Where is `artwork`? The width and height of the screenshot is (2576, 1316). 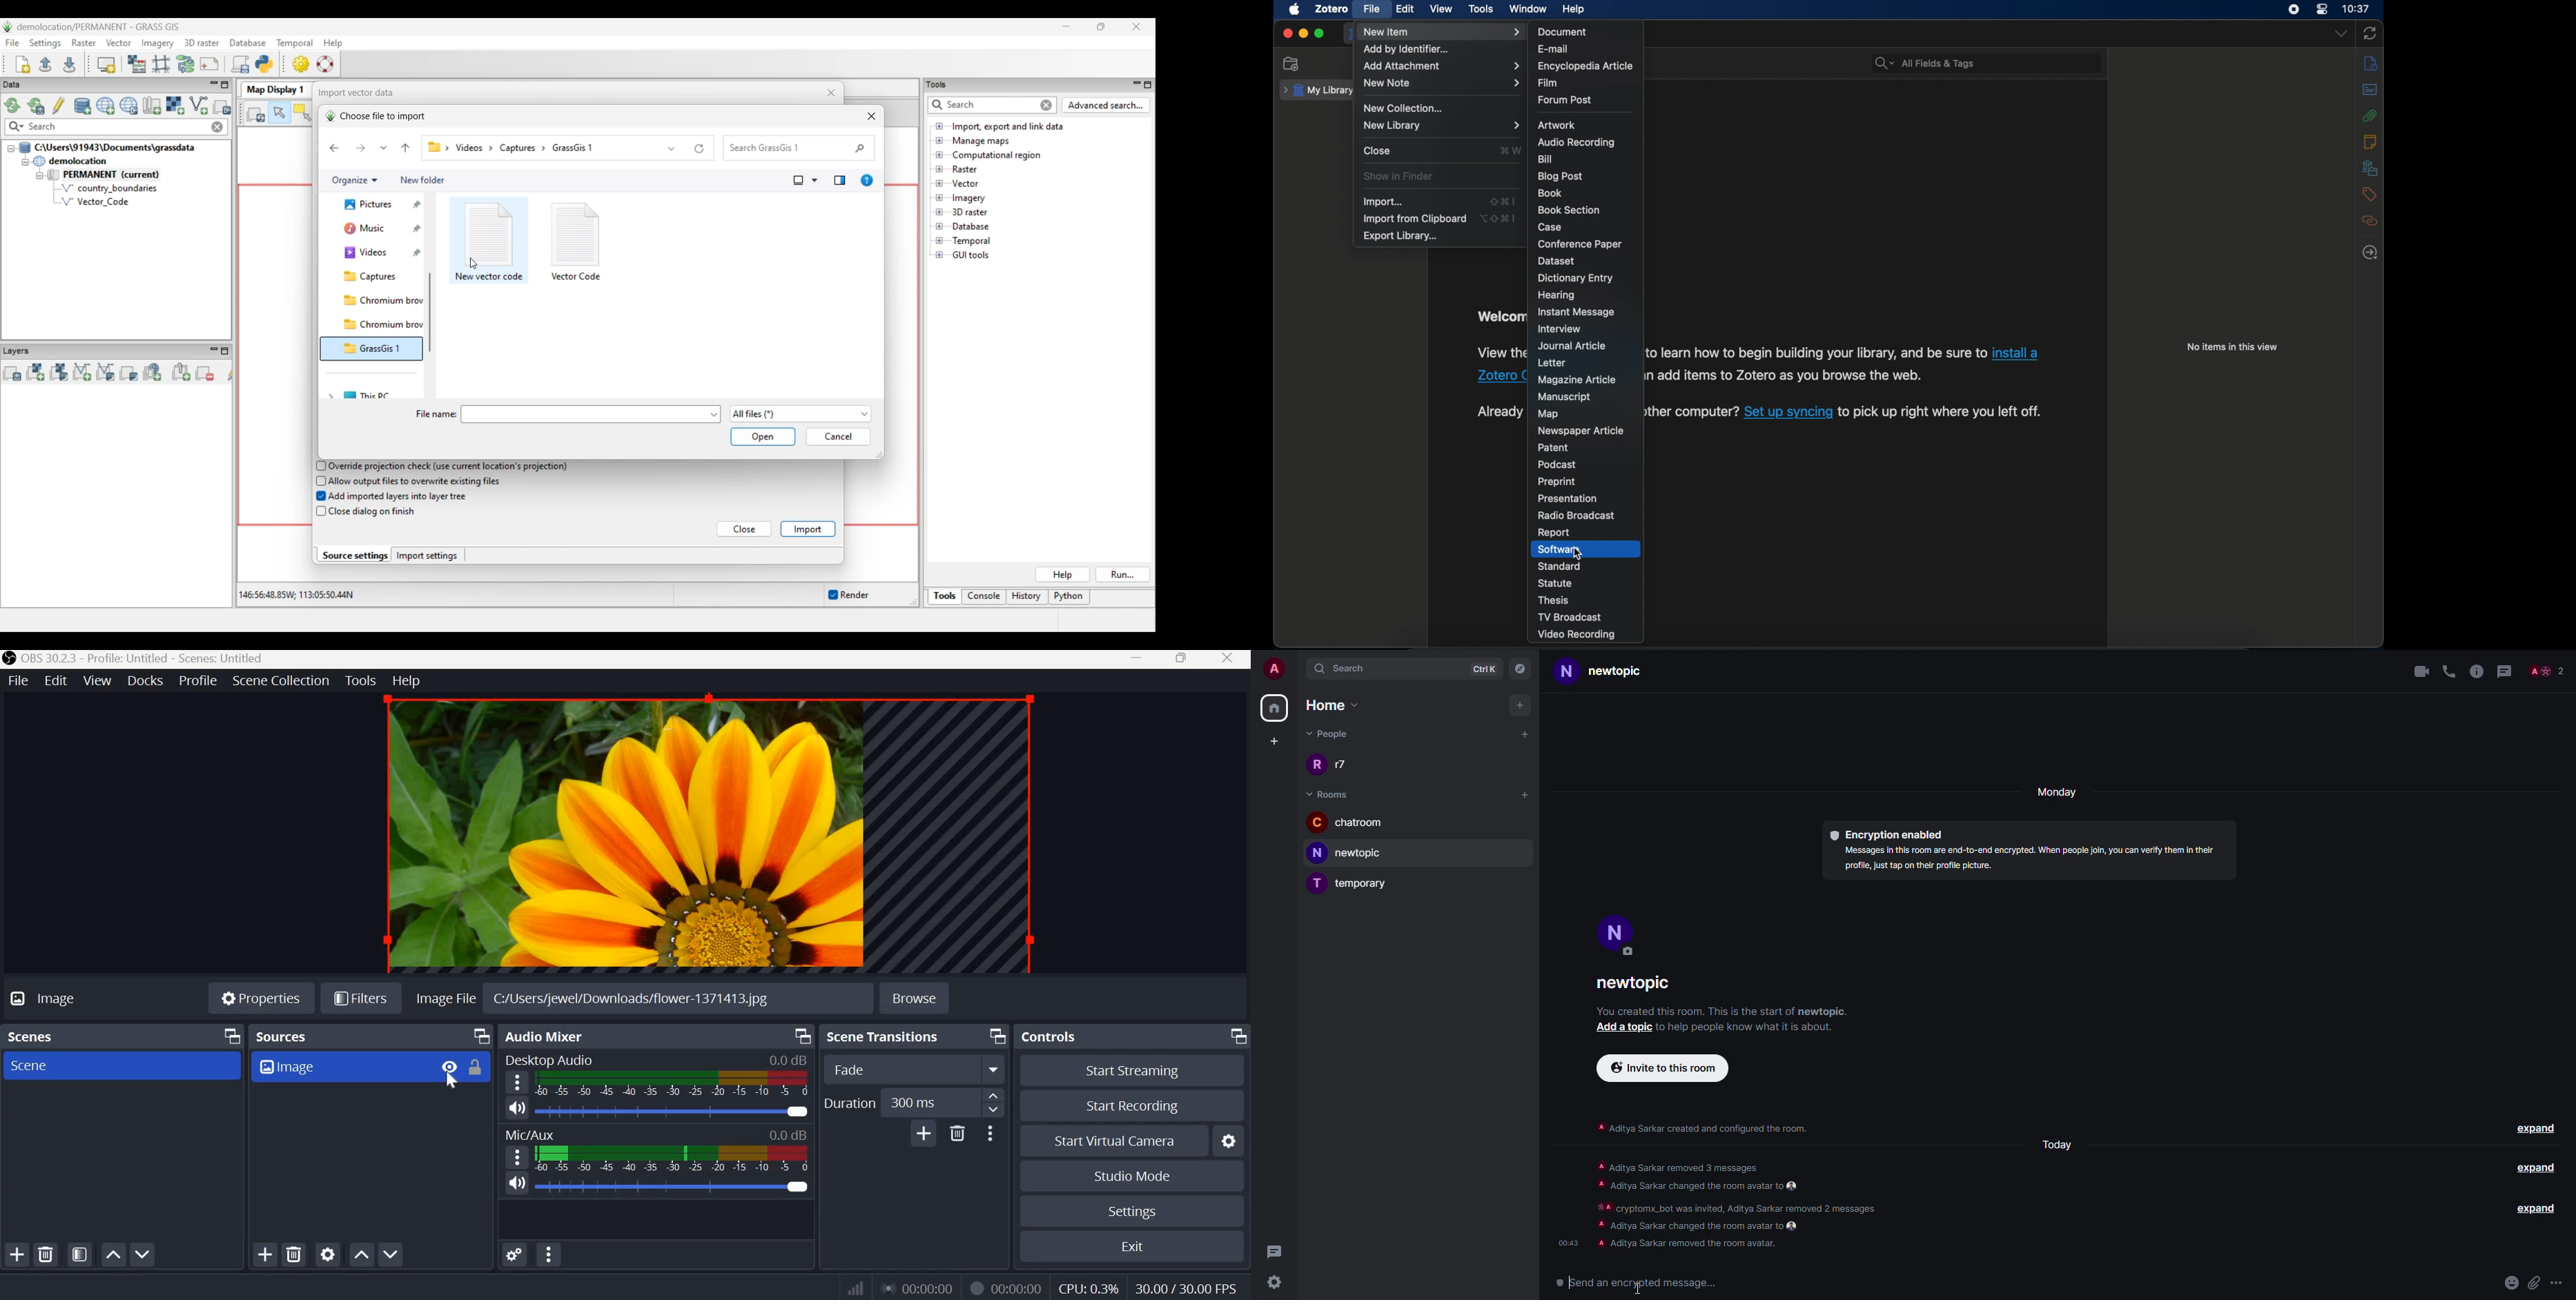
artwork is located at coordinates (1558, 125).